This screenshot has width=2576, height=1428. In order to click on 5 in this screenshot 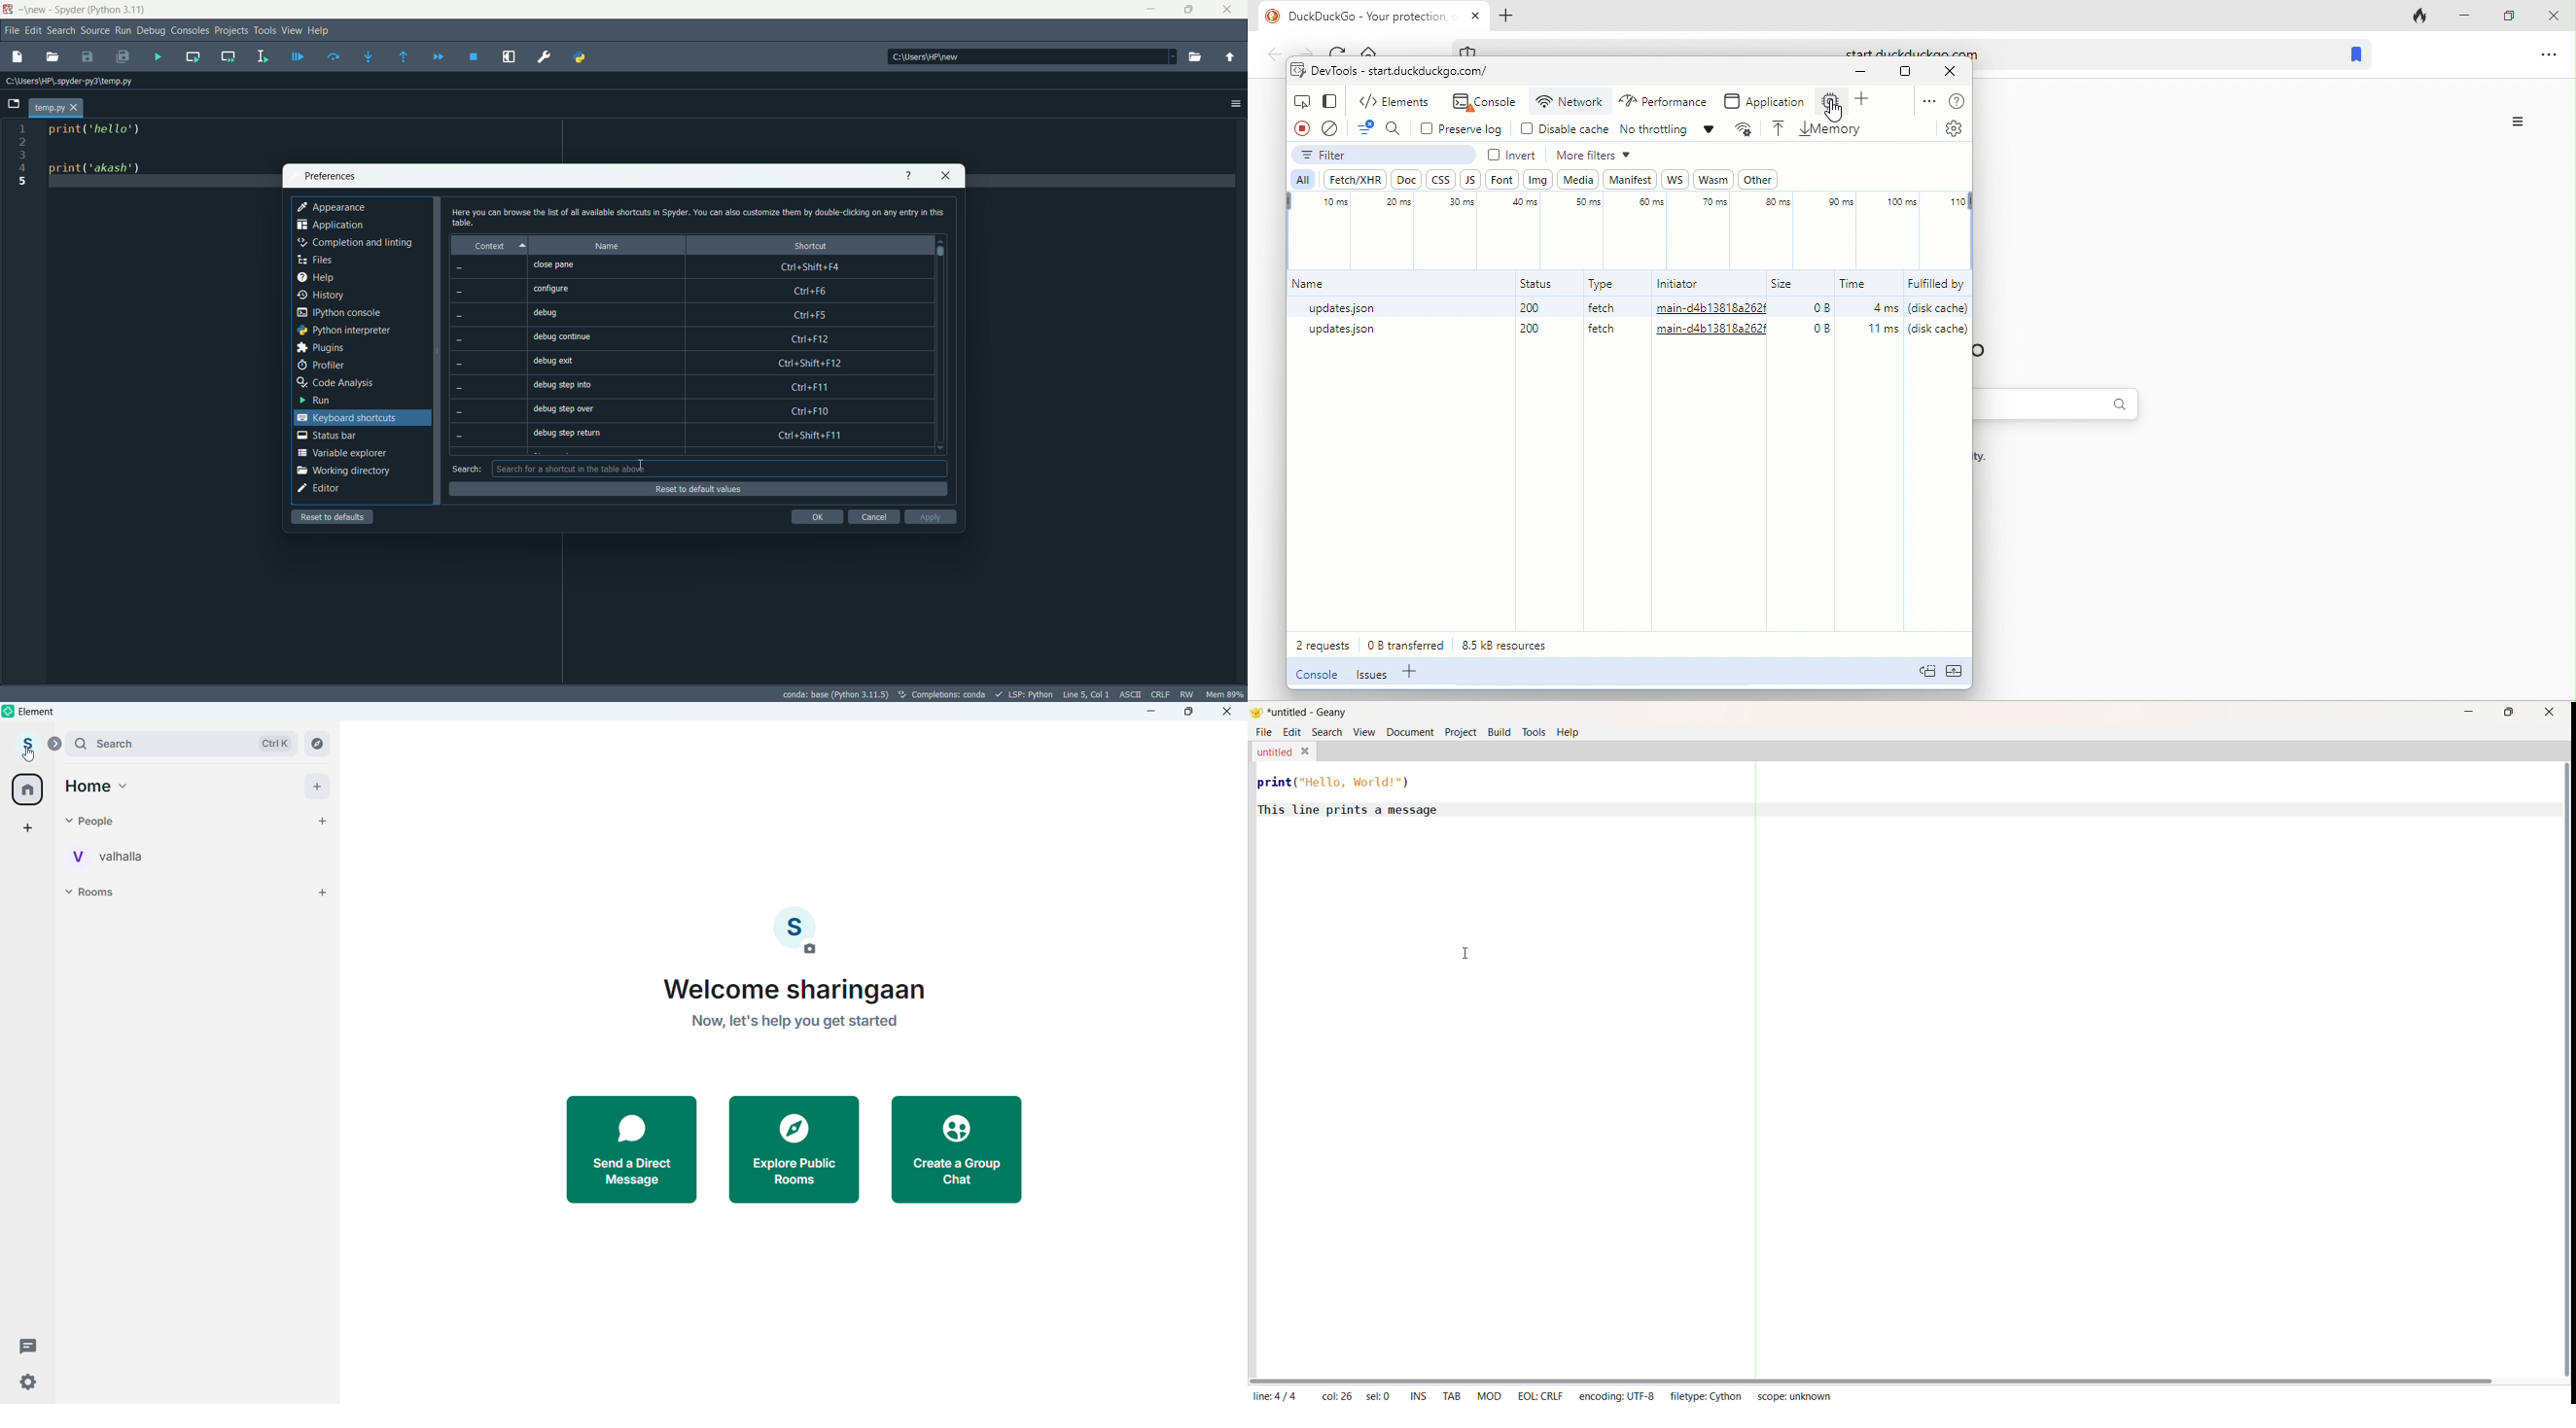, I will do `click(25, 182)`.